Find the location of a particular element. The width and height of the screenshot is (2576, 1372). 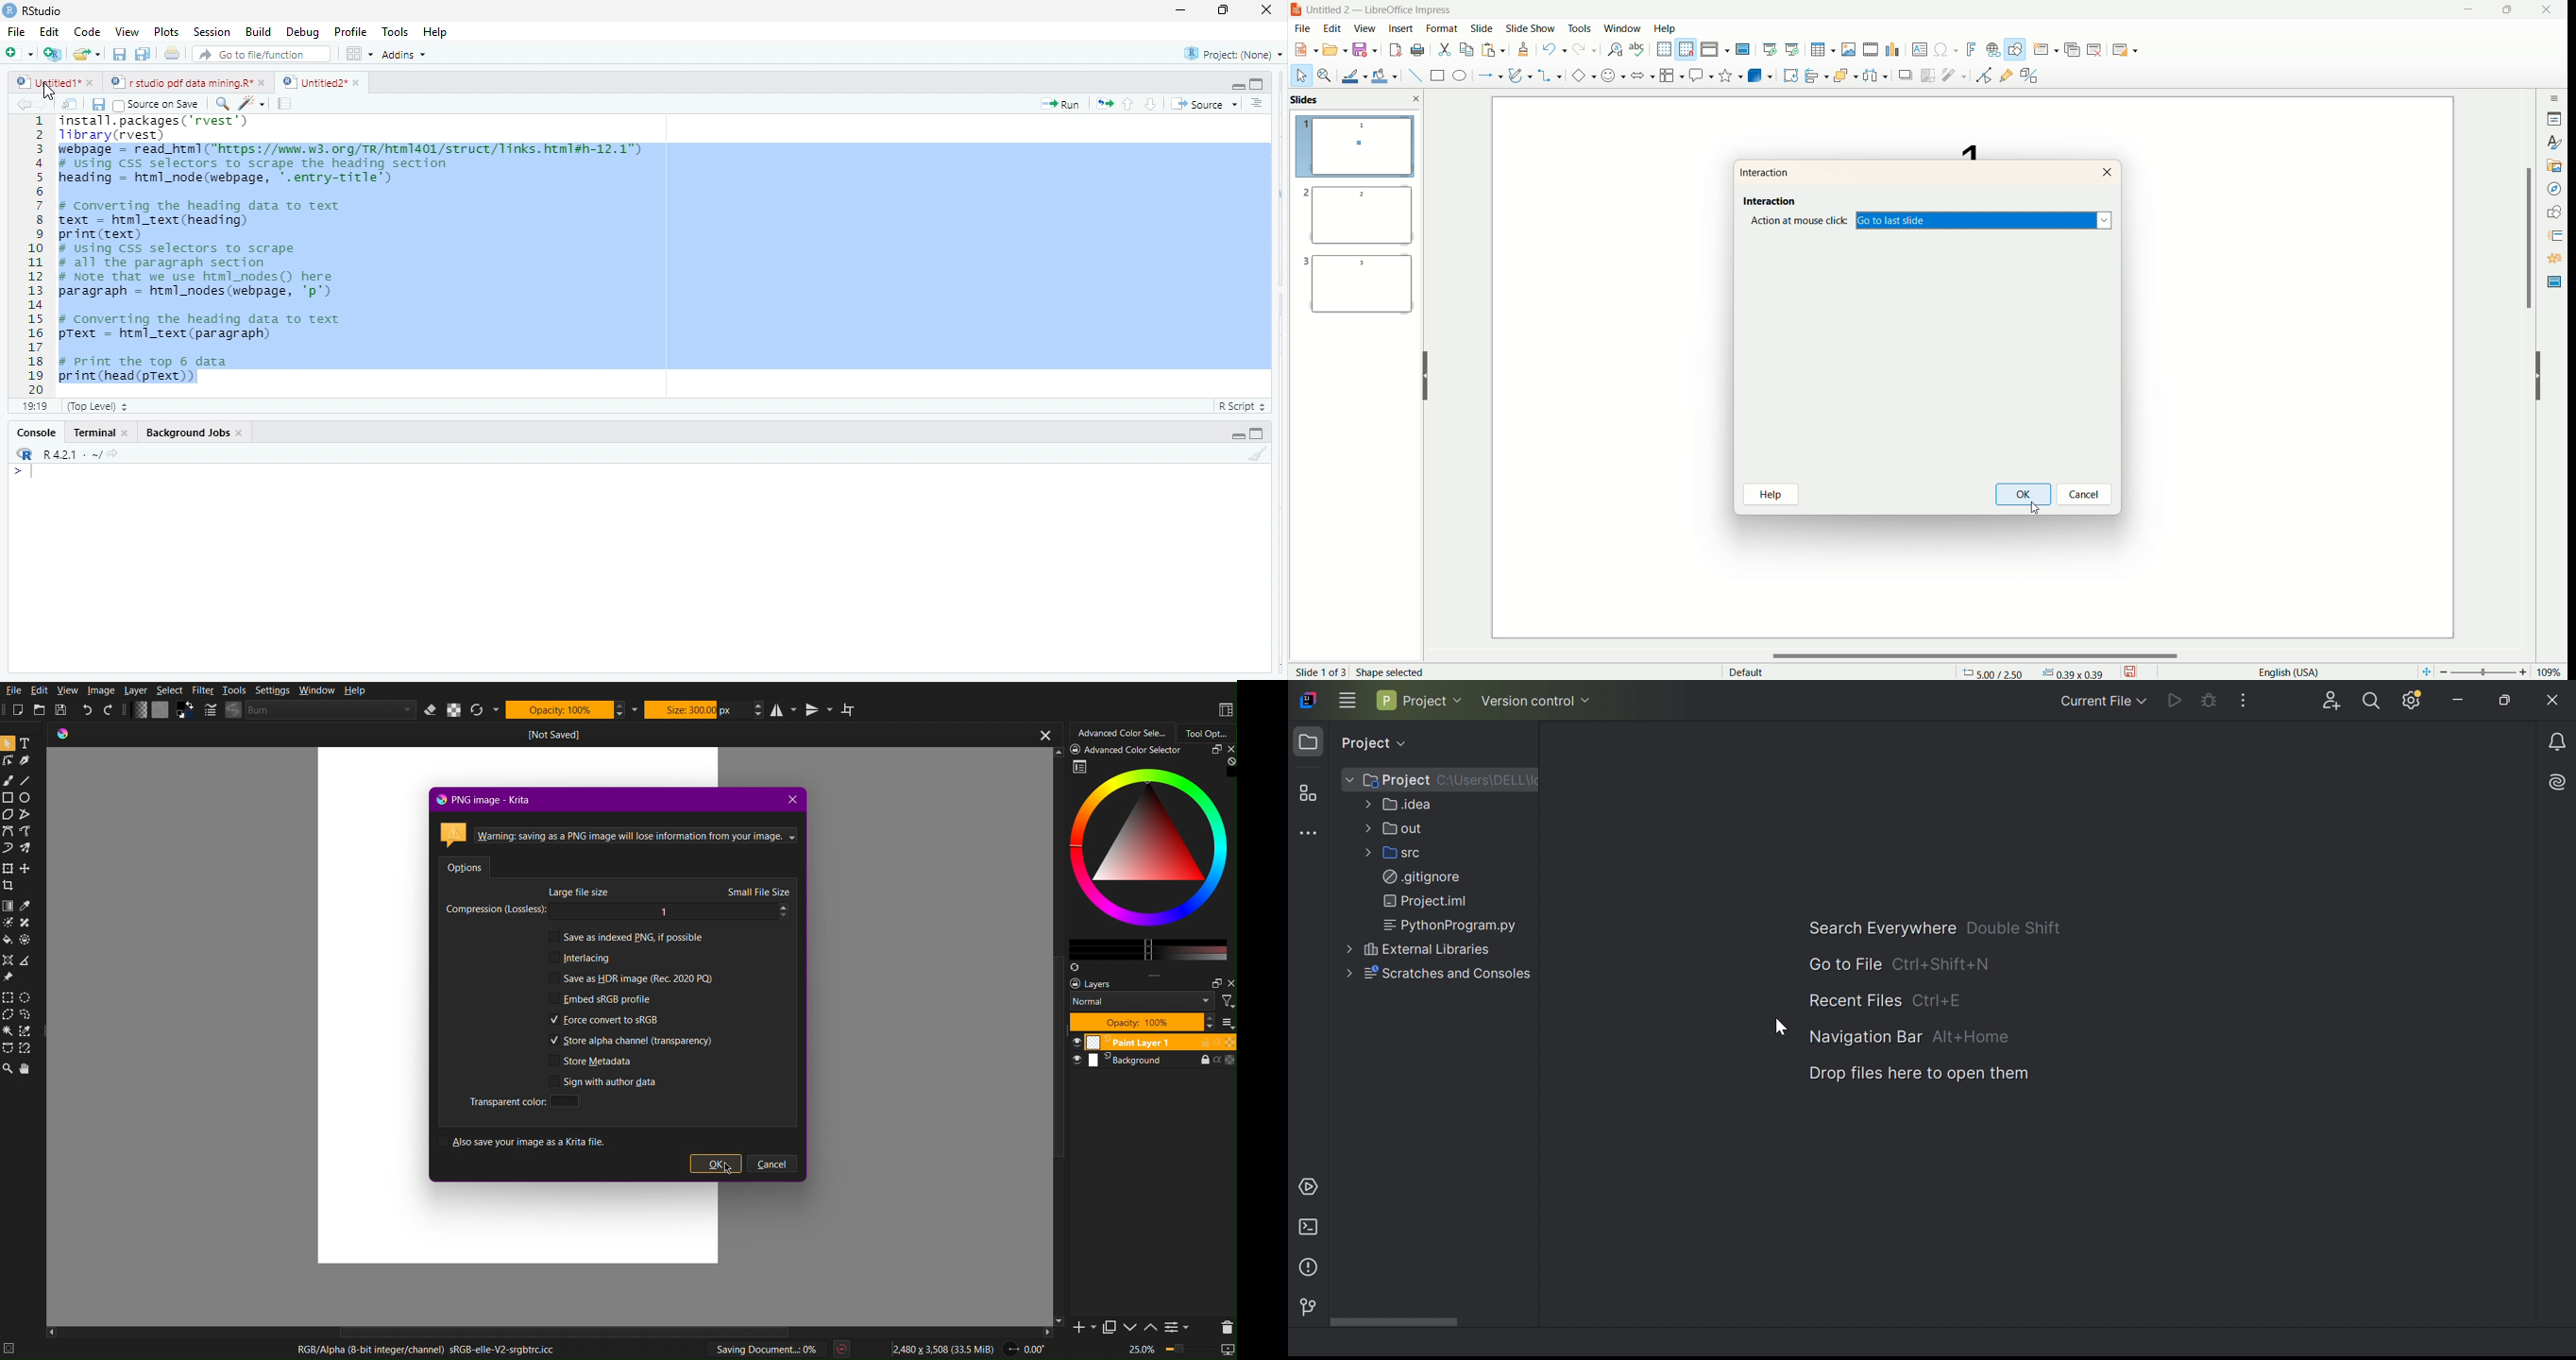

Vertical Mirror is located at coordinates (818, 708).